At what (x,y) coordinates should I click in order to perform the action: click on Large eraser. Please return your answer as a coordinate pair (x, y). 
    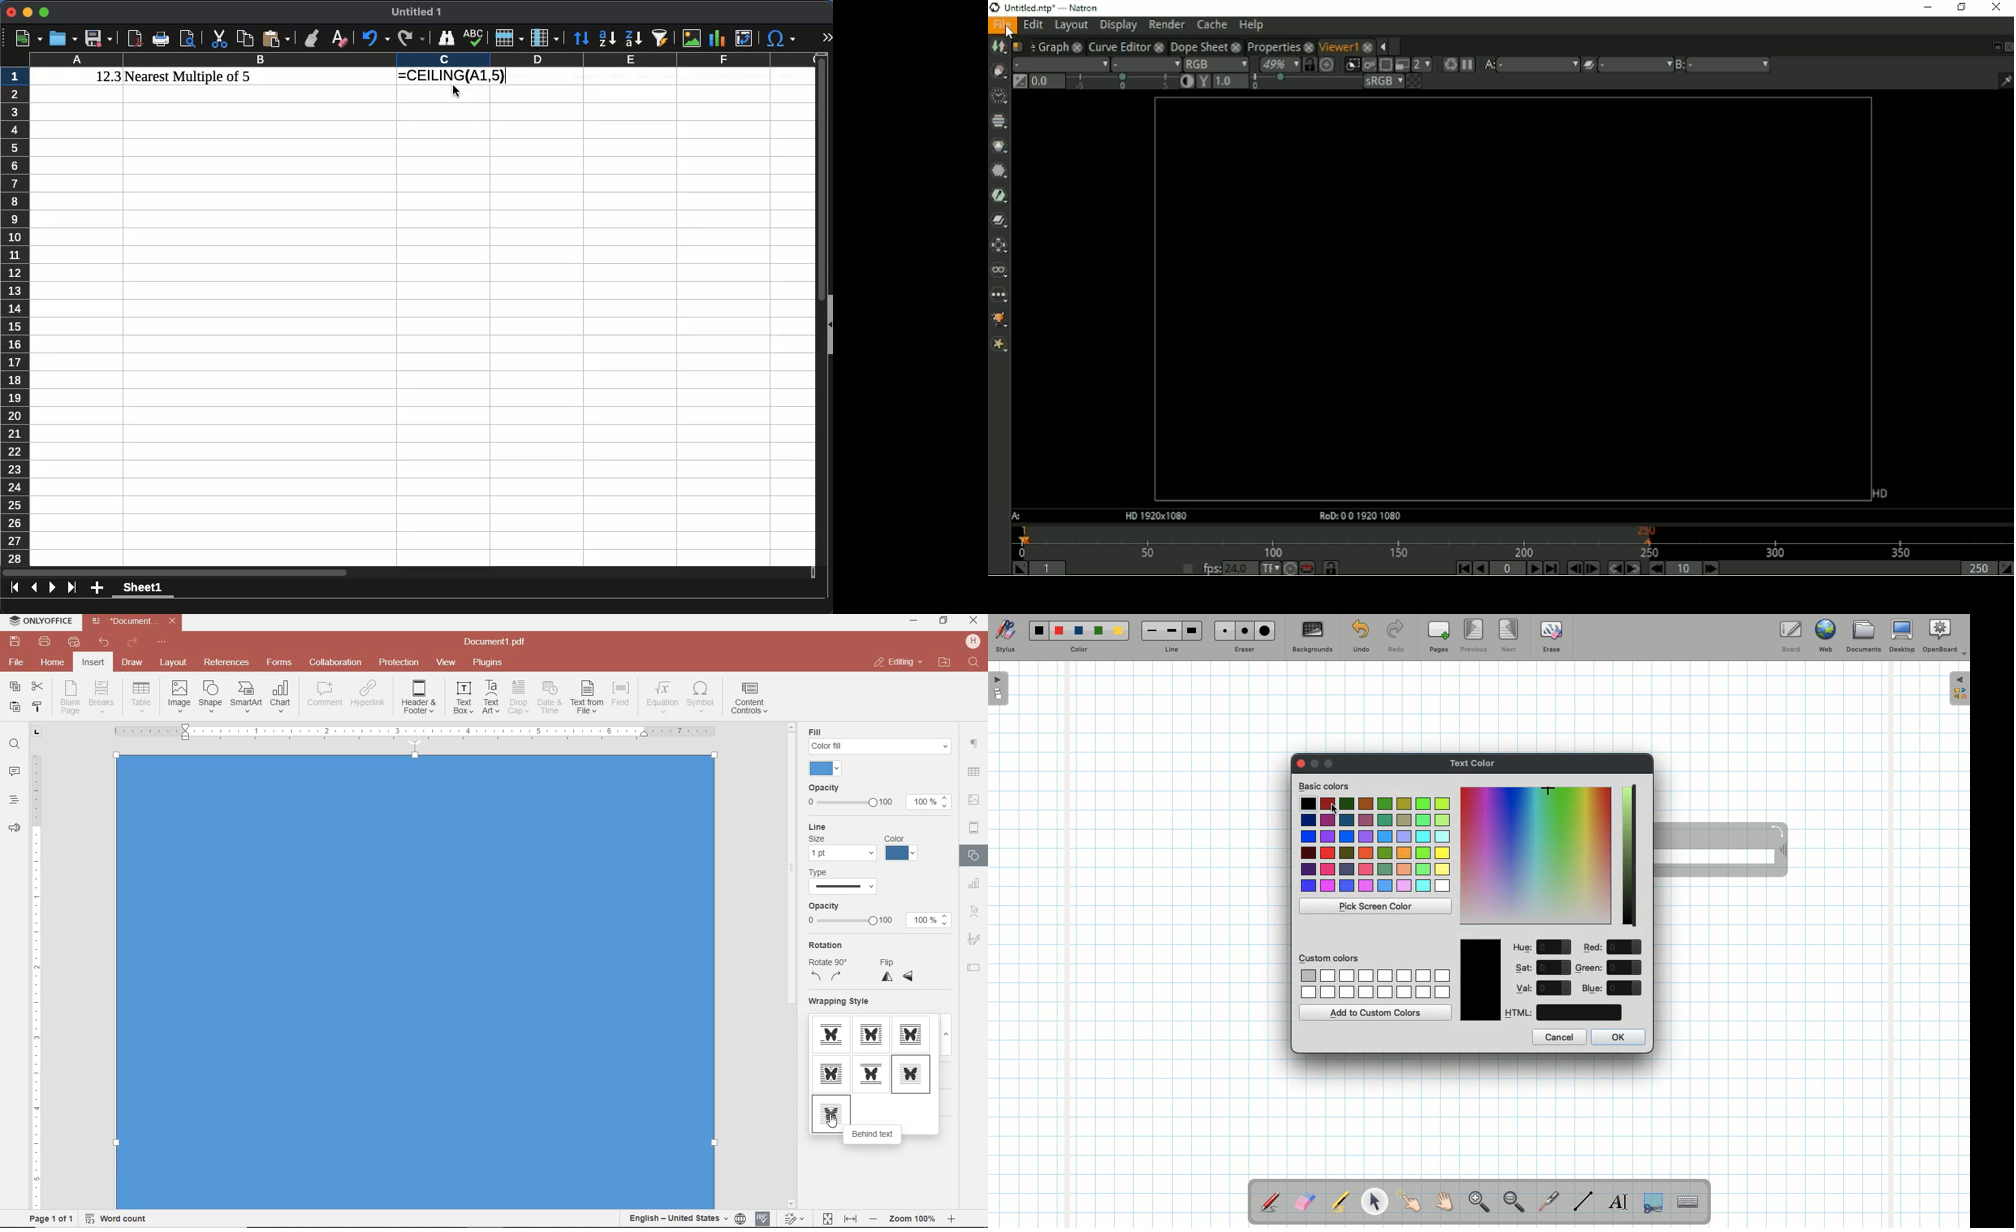
    Looking at the image, I should click on (1265, 630).